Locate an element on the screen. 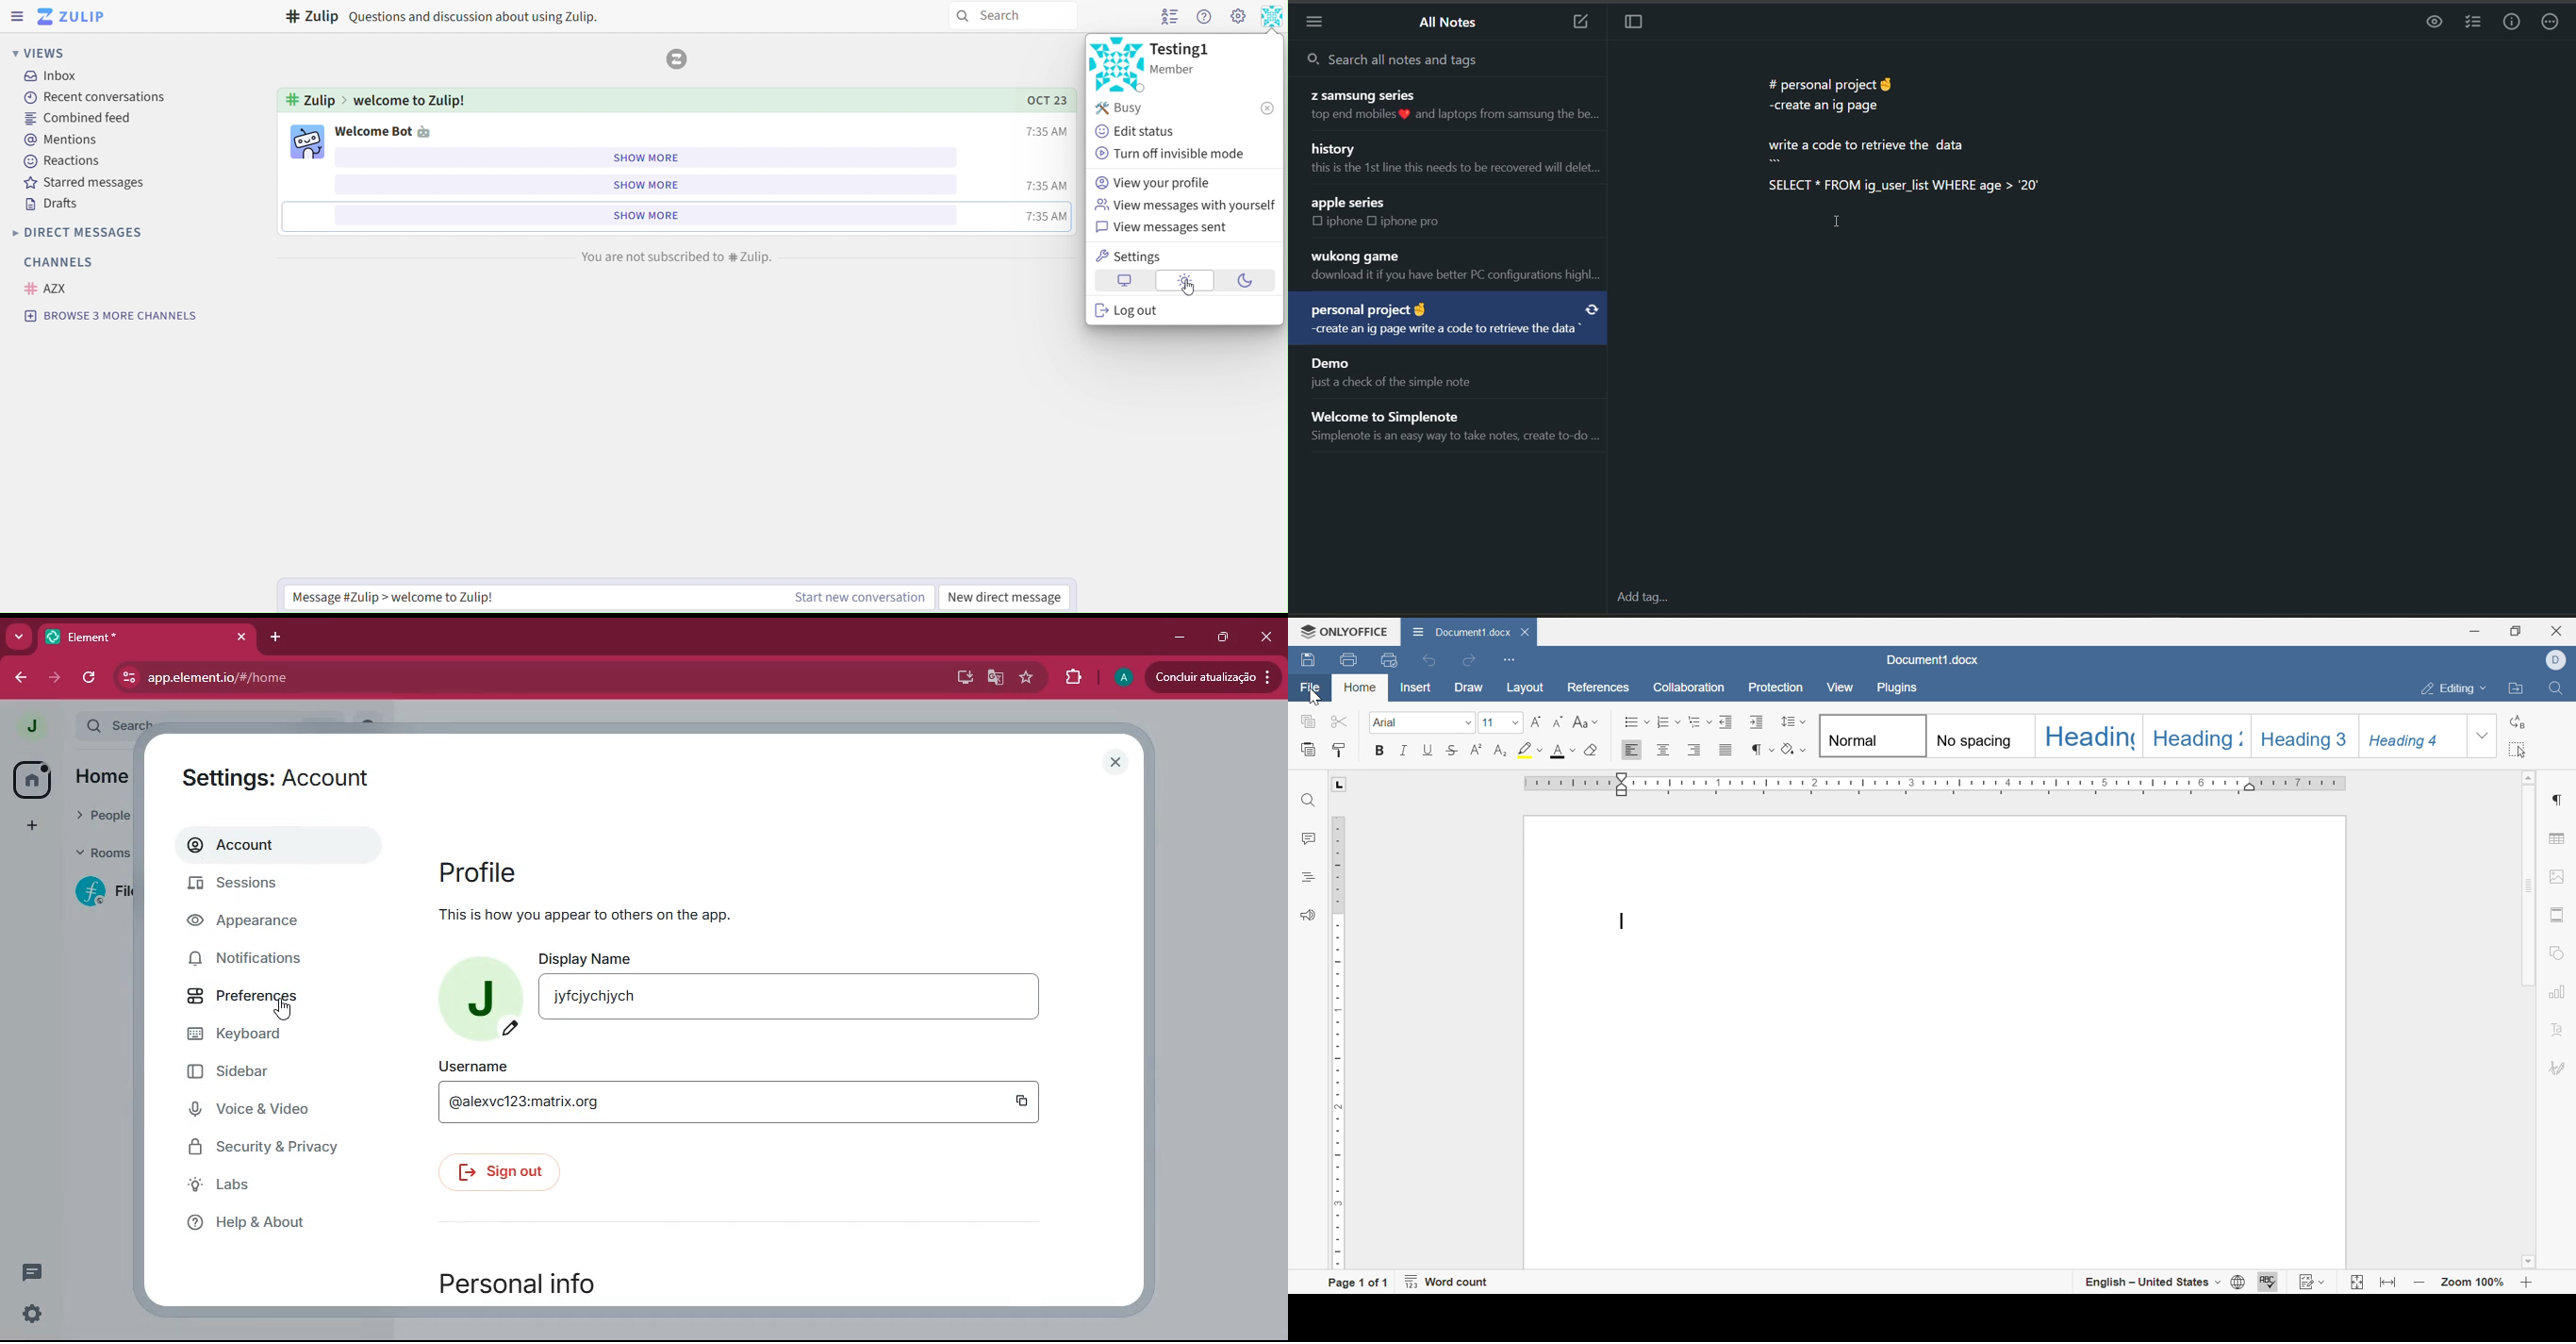  increment font size is located at coordinates (1538, 722).